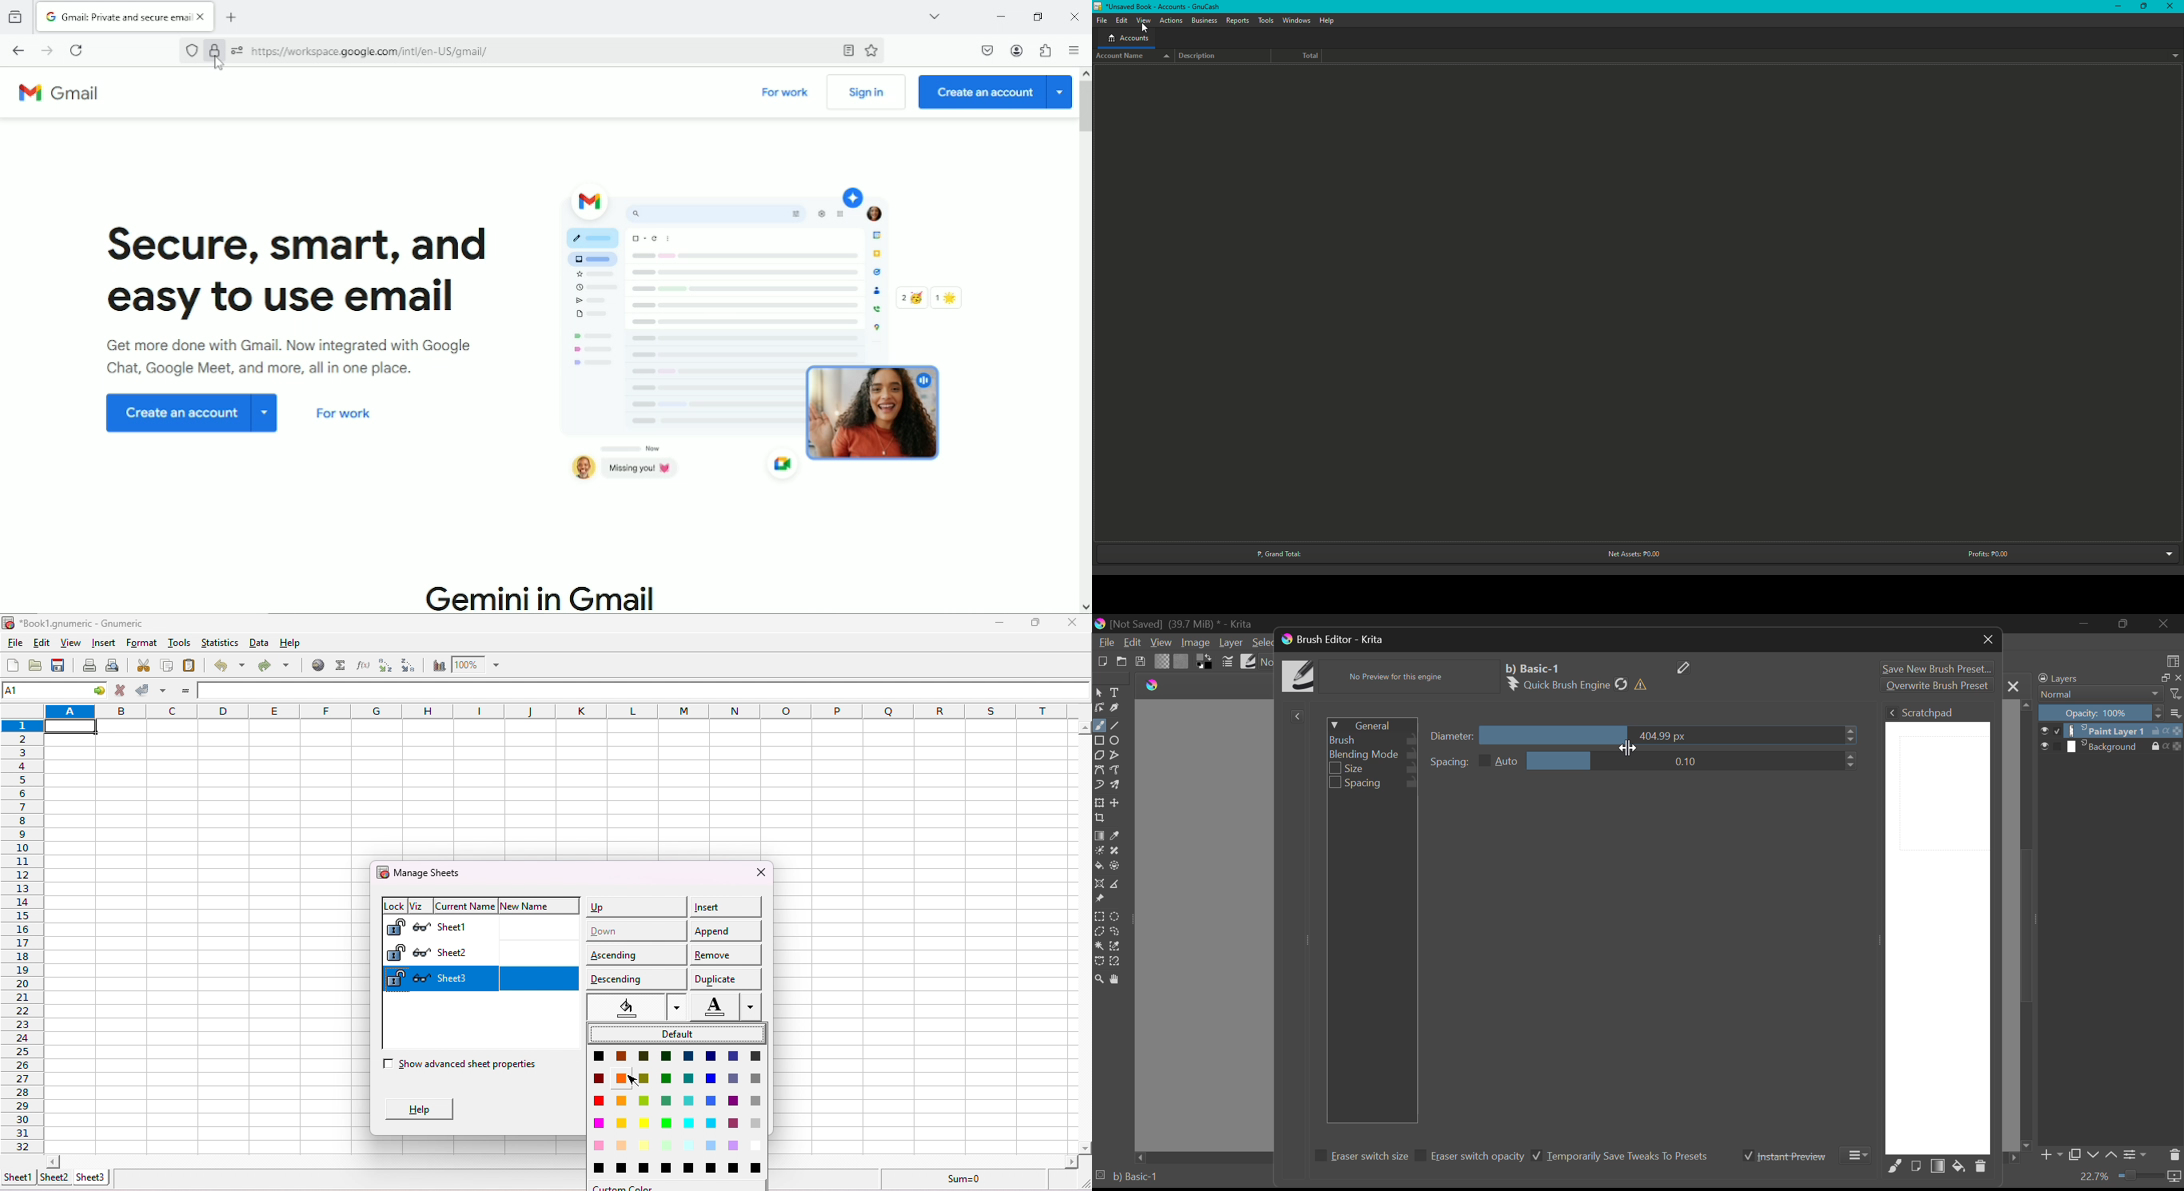  I want to click on File, so click(1101, 19).